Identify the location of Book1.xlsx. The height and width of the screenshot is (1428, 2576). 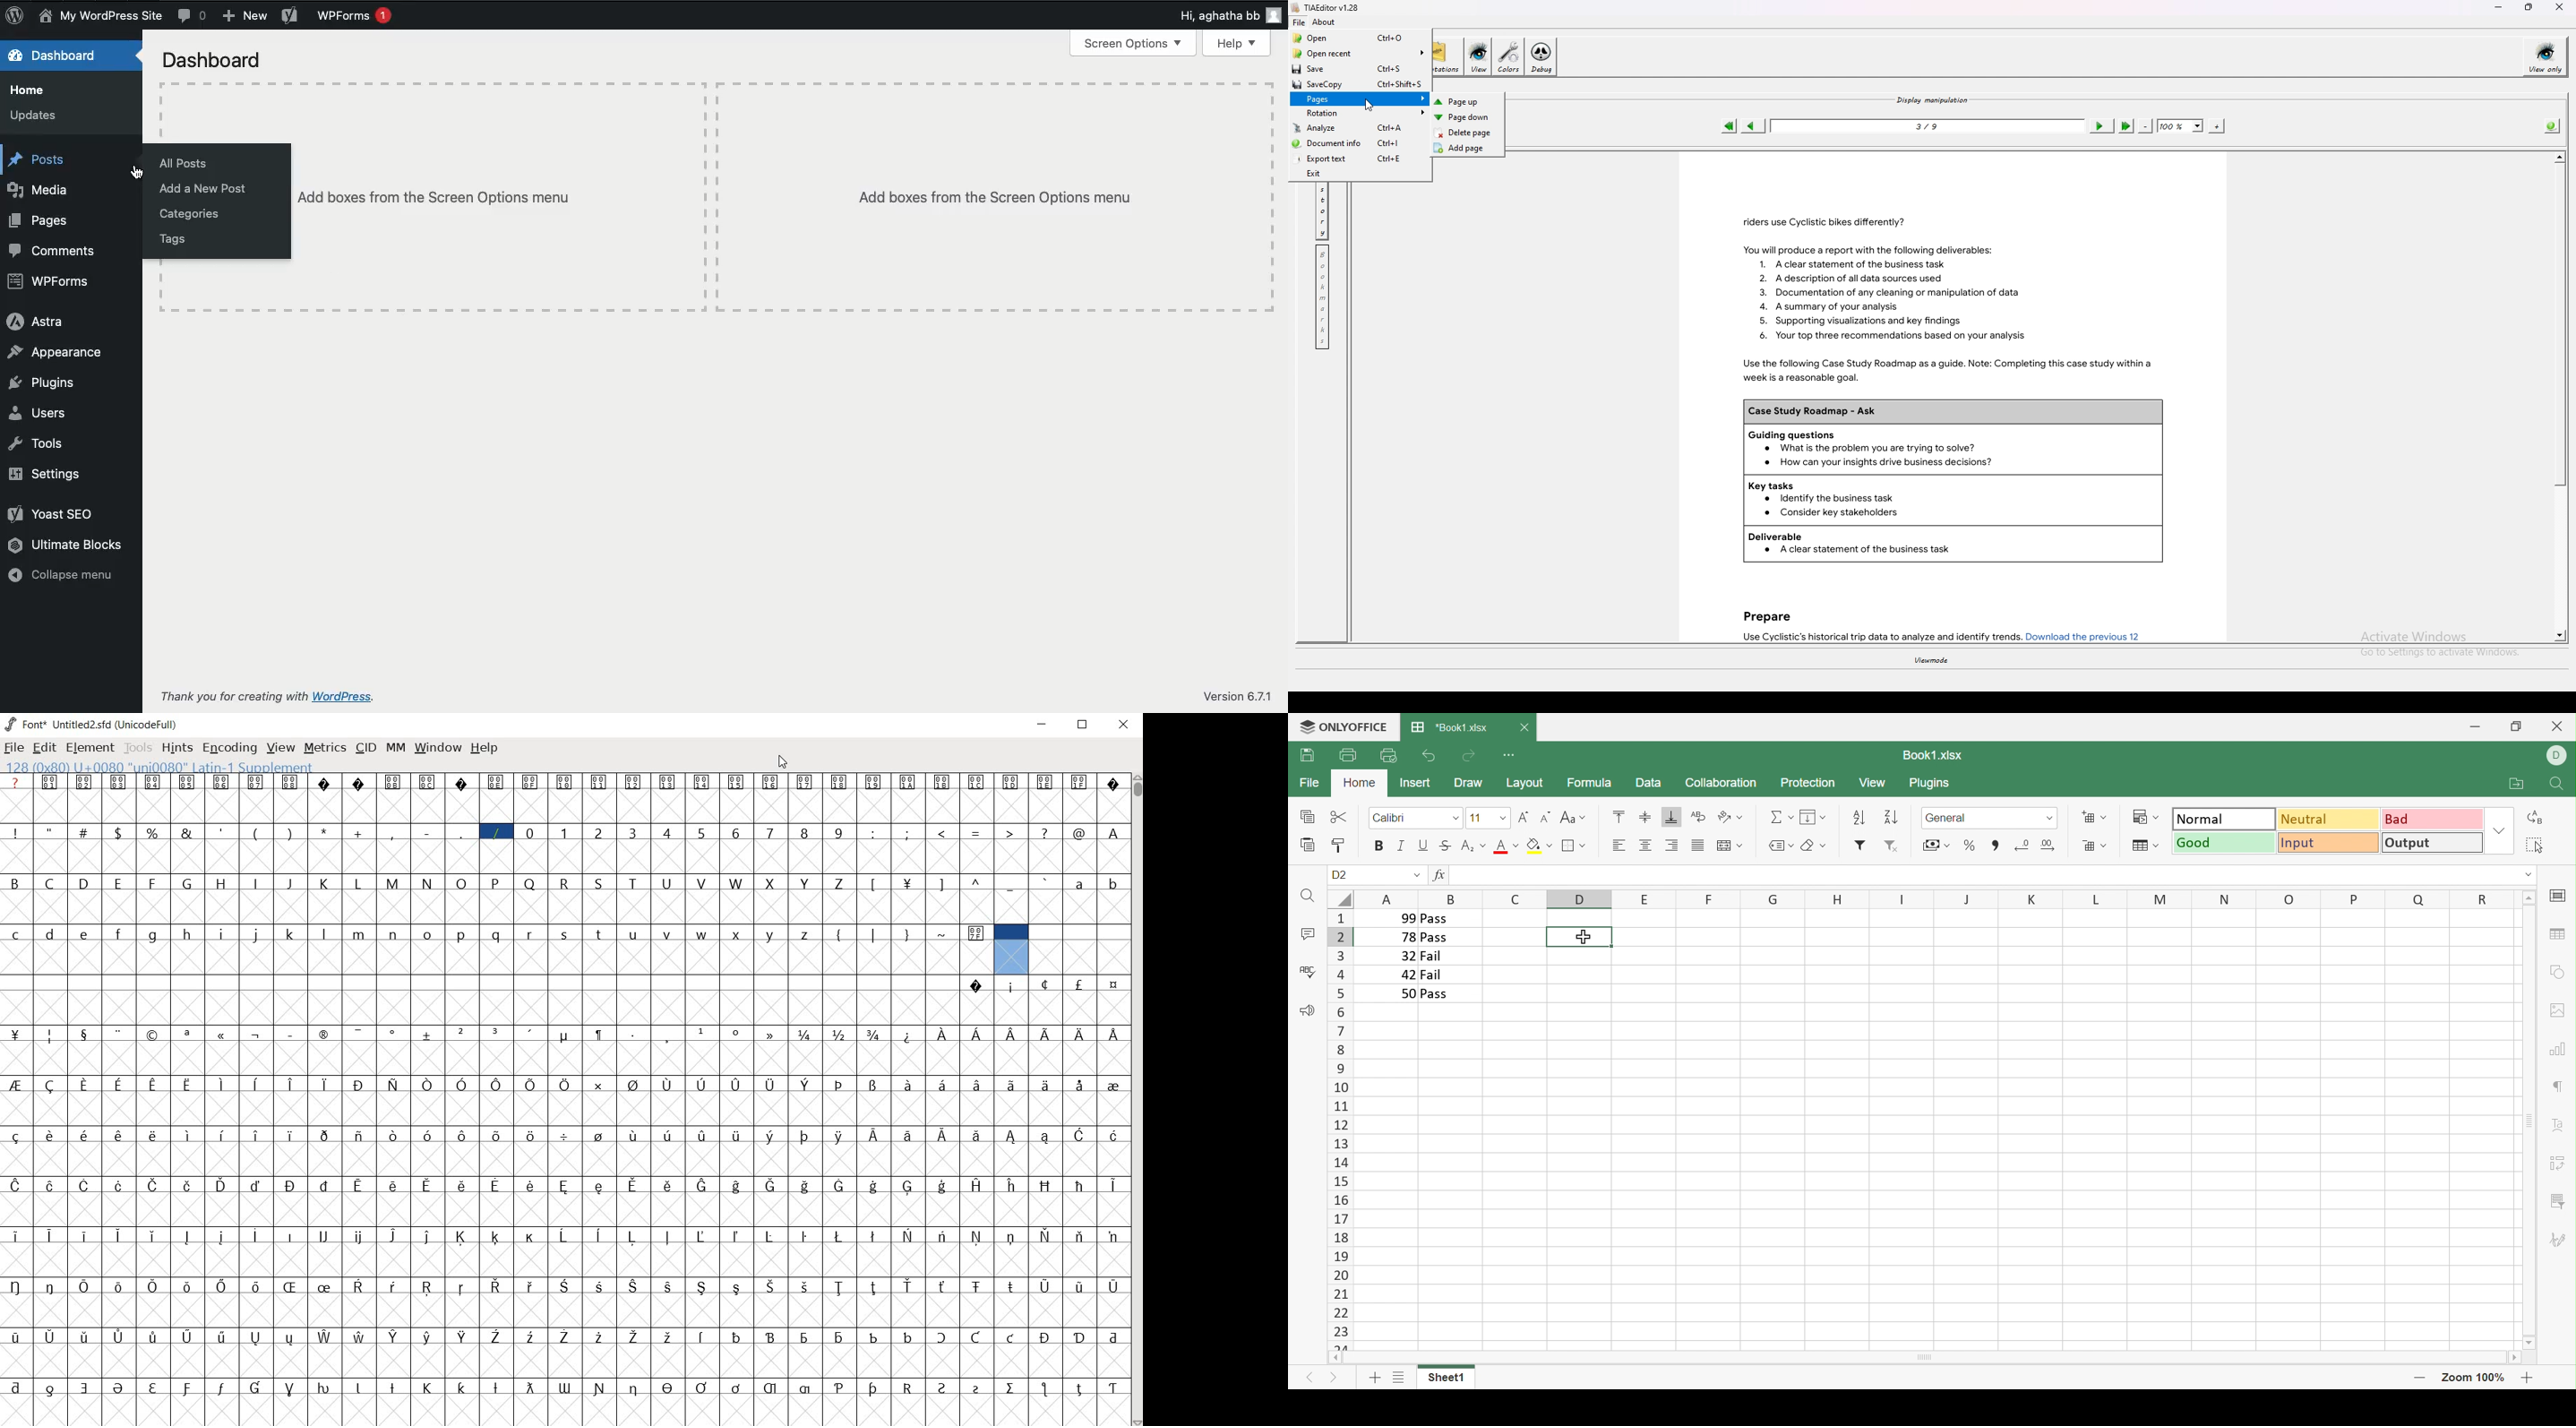
(1931, 756).